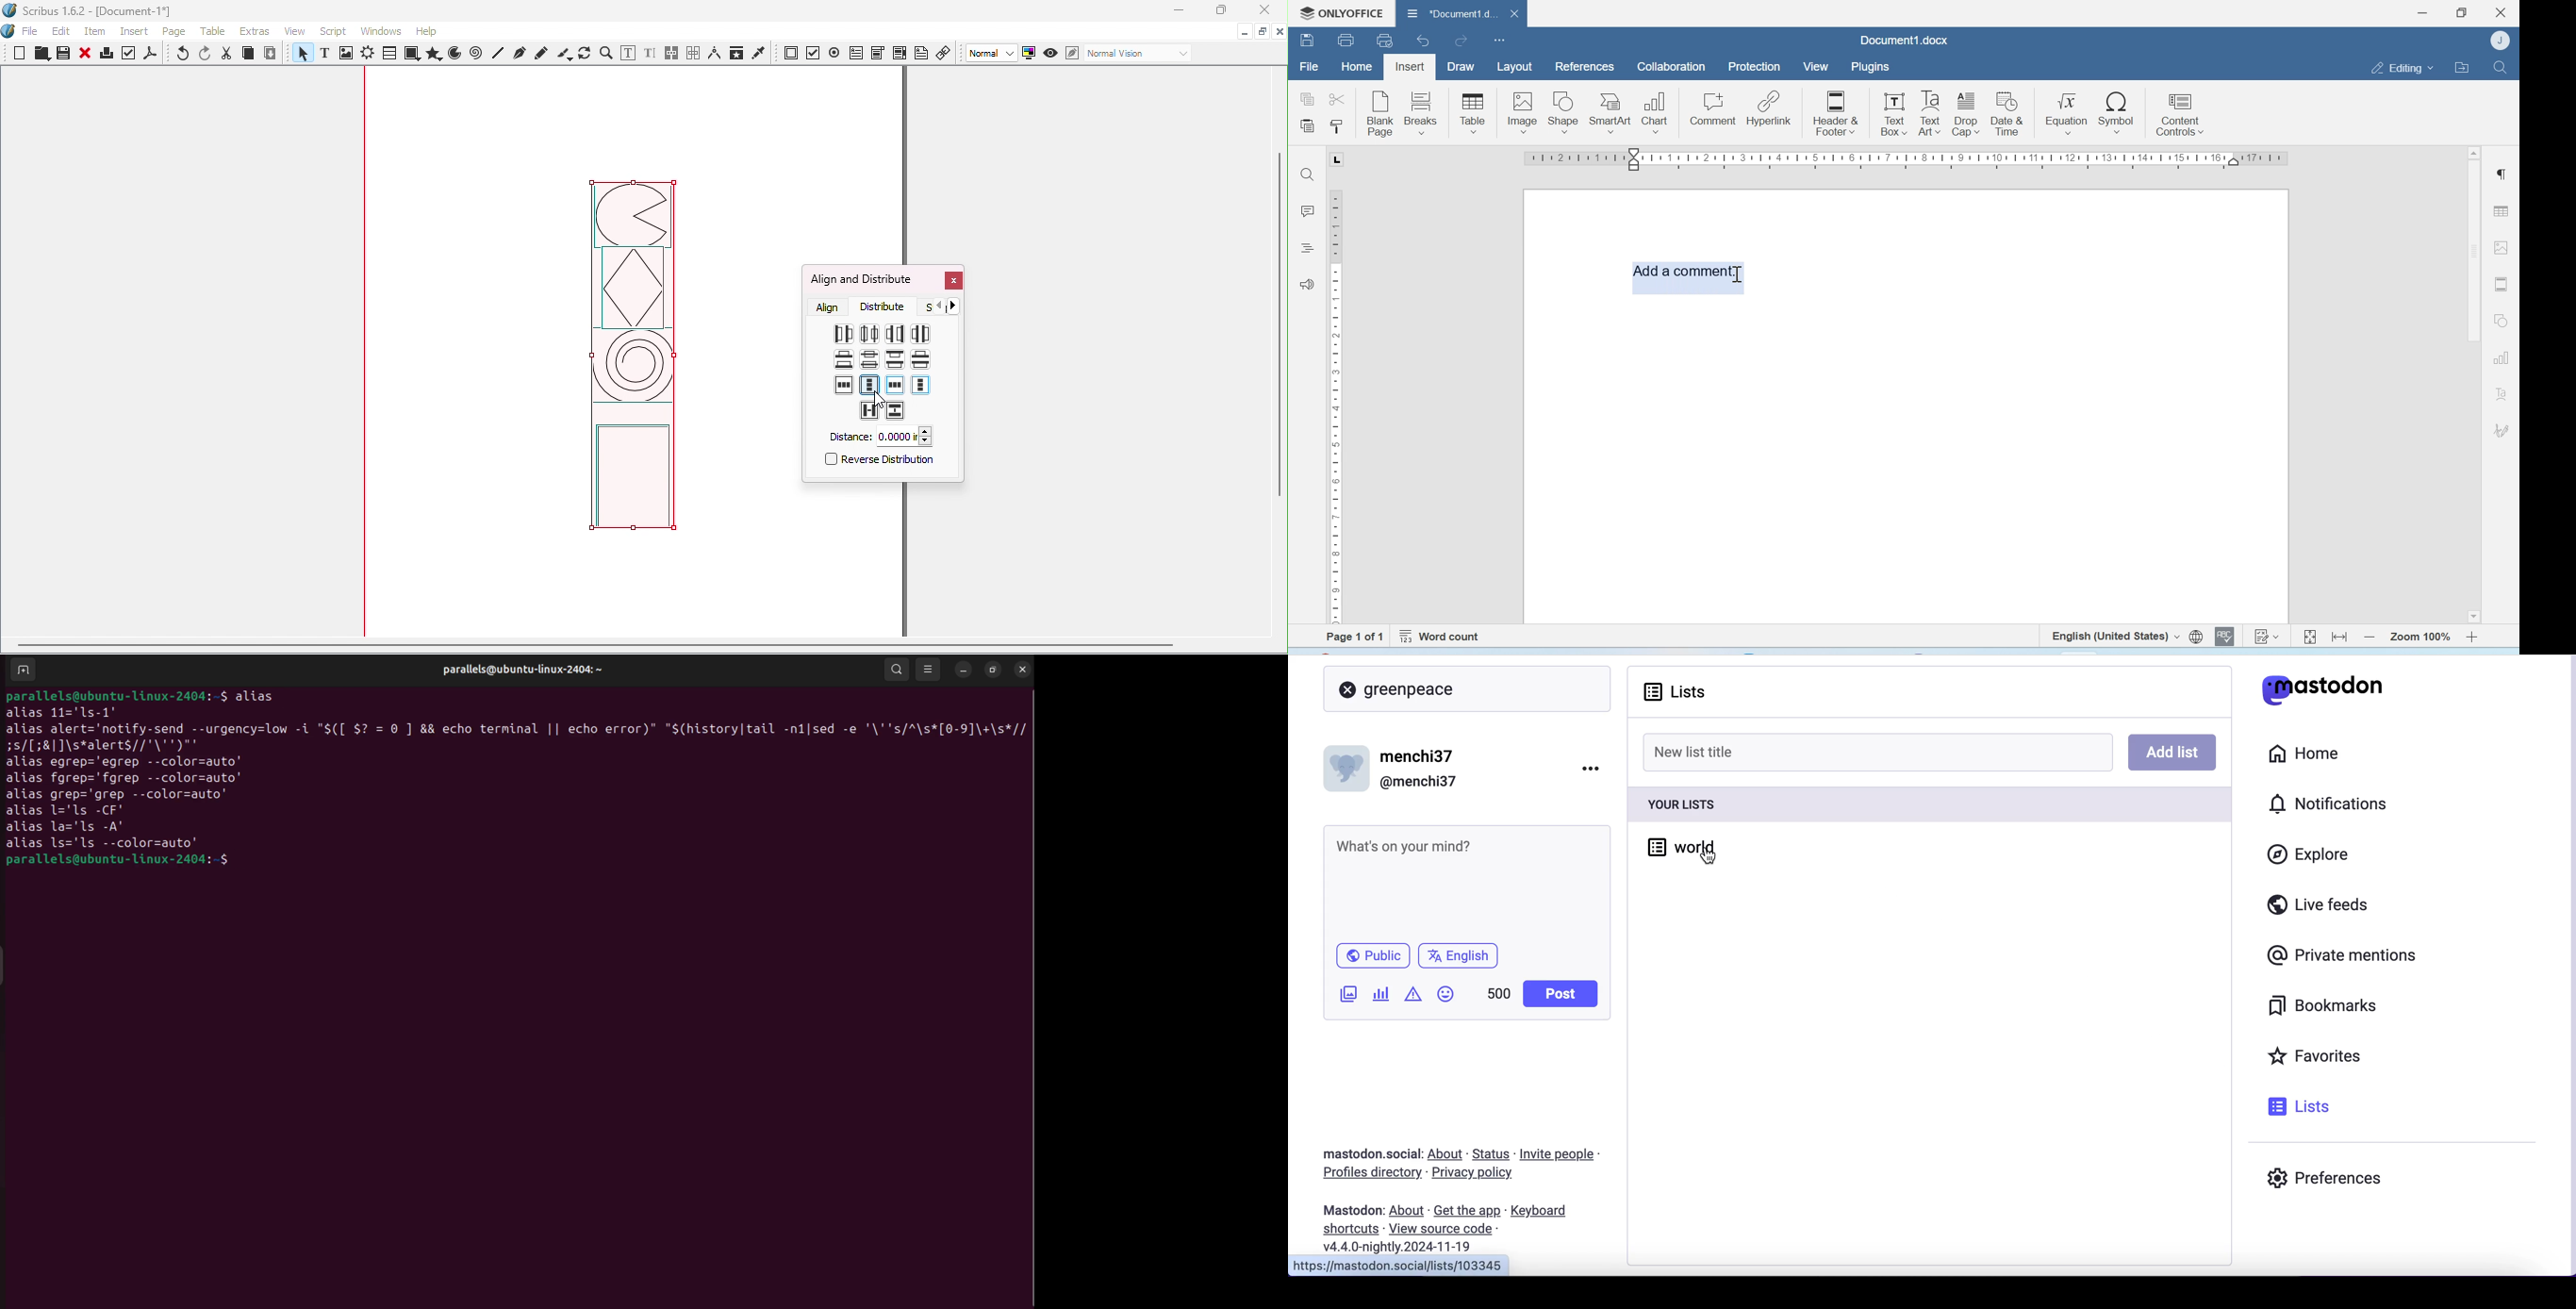  What do you see at coordinates (1243, 30) in the screenshot?
I see `Minimize` at bounding box center [1243, 30].